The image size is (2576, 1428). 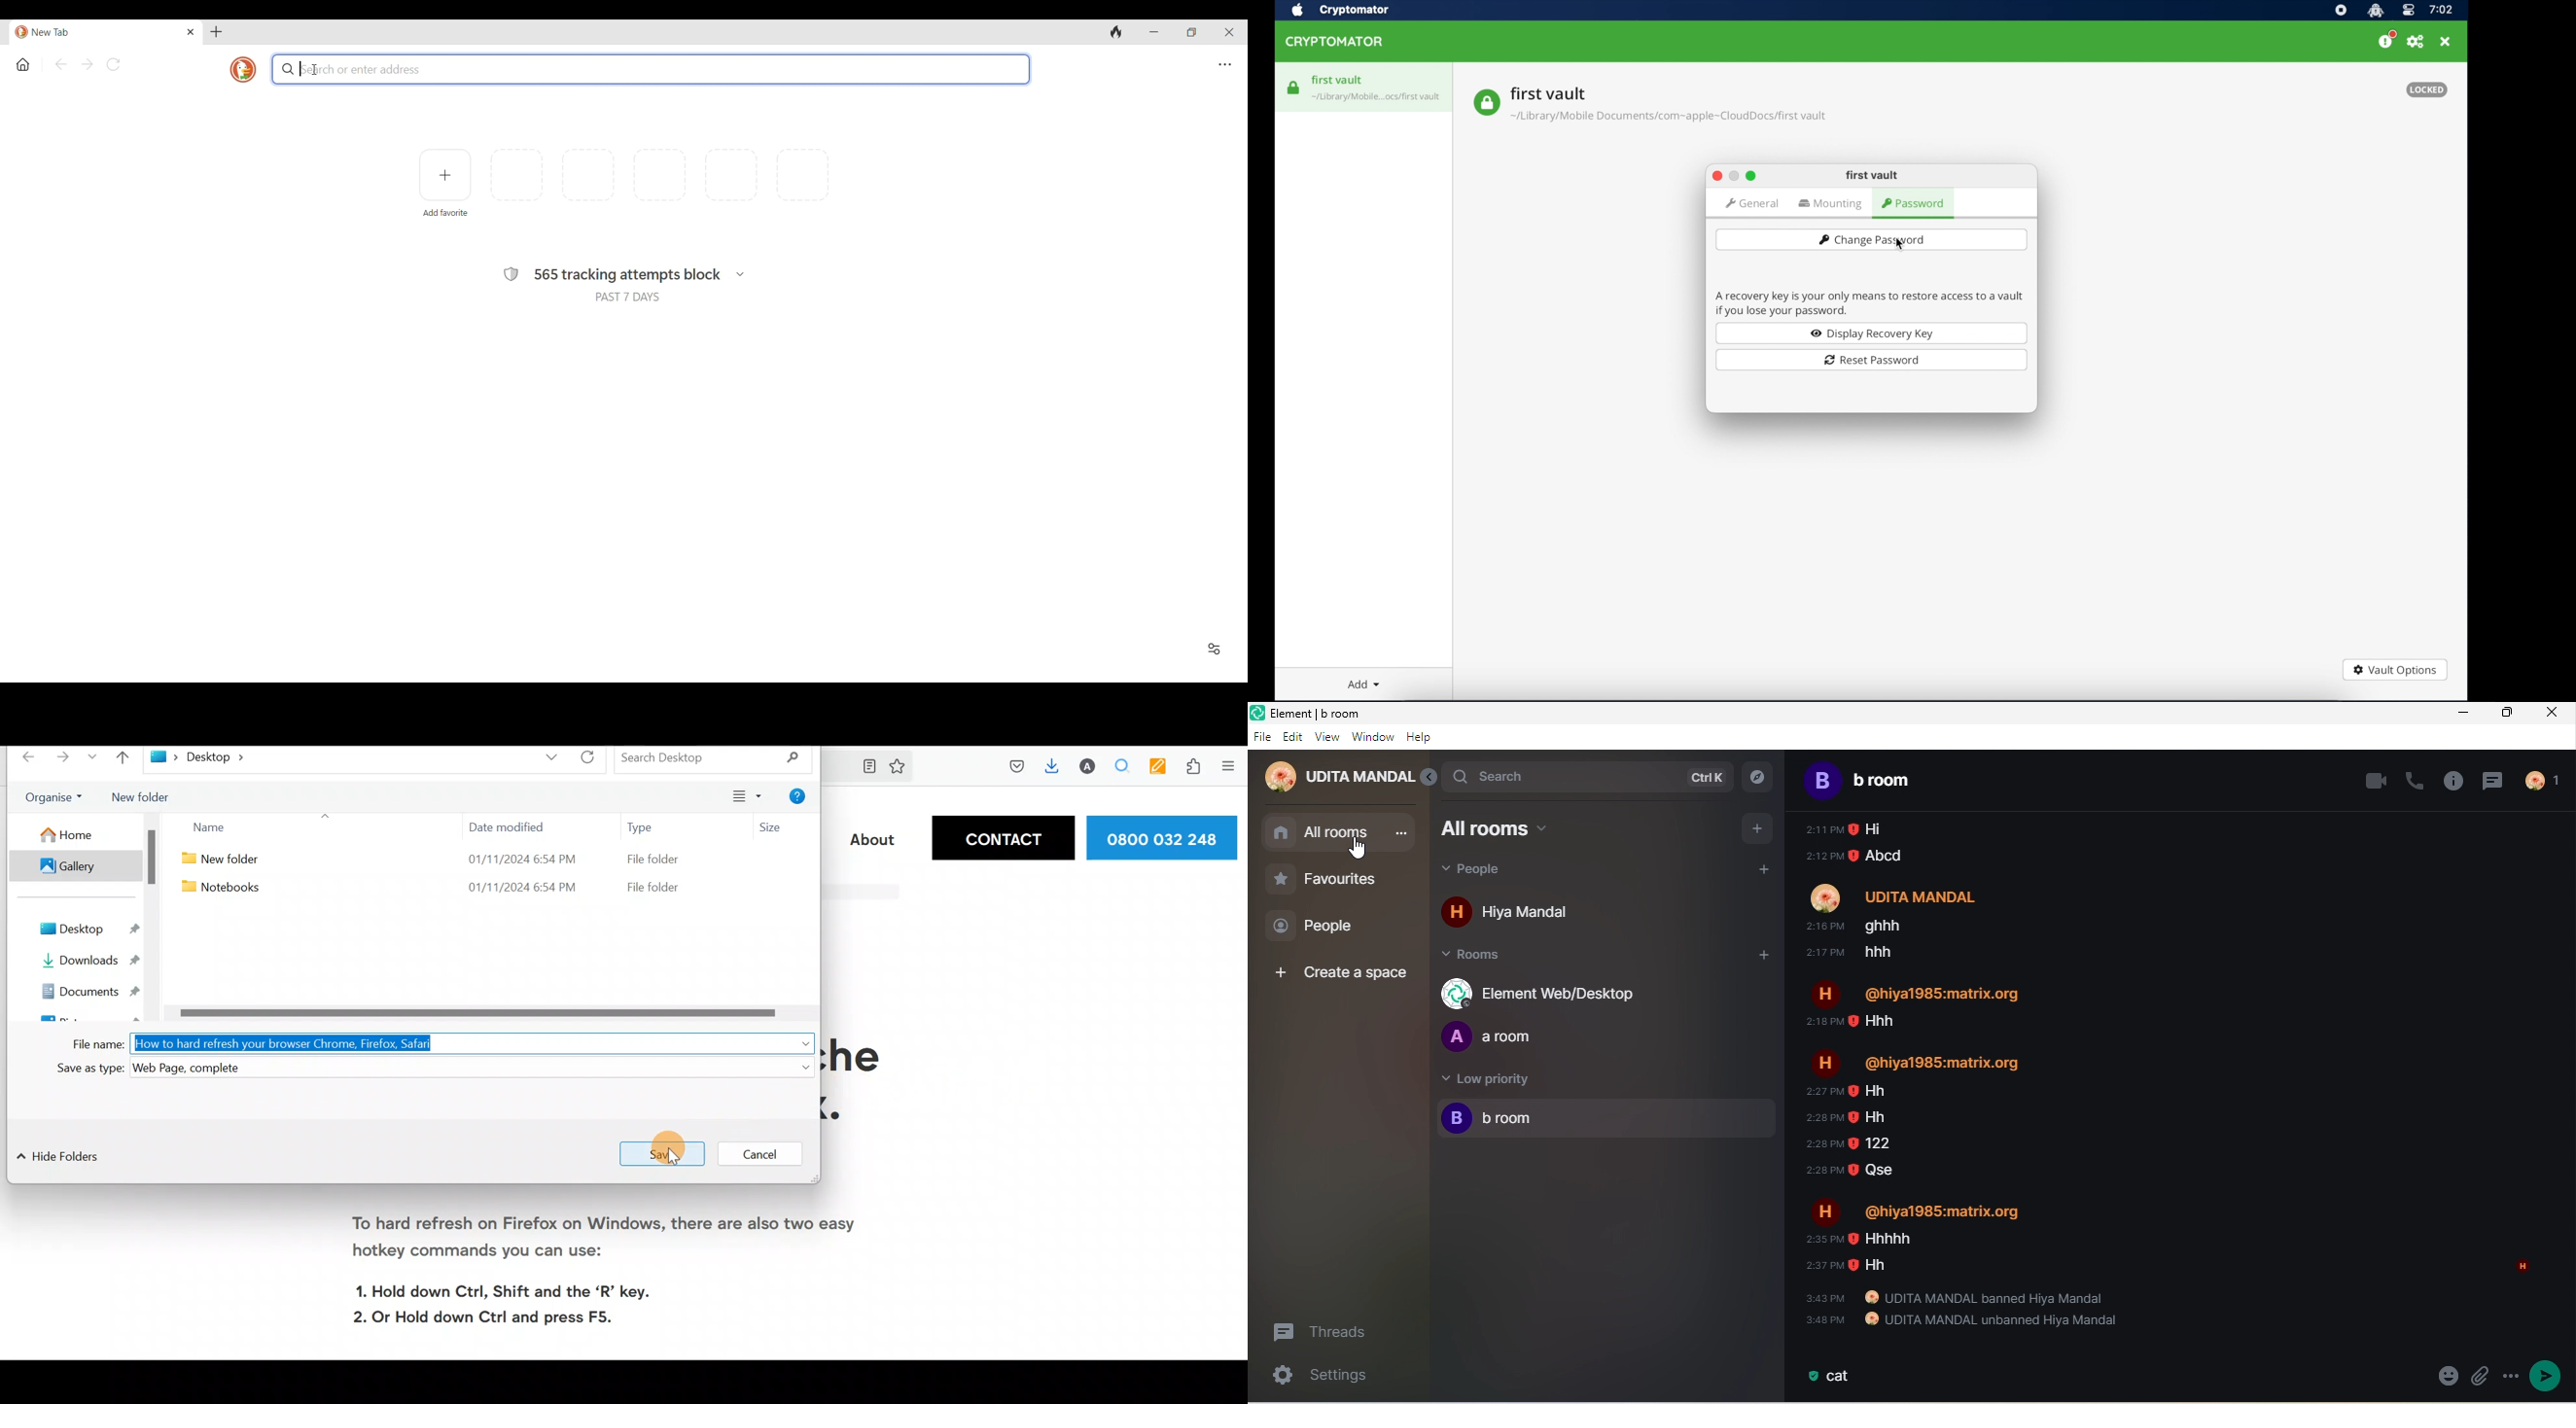 I want to click on add room, so click(x=1752, y=959).